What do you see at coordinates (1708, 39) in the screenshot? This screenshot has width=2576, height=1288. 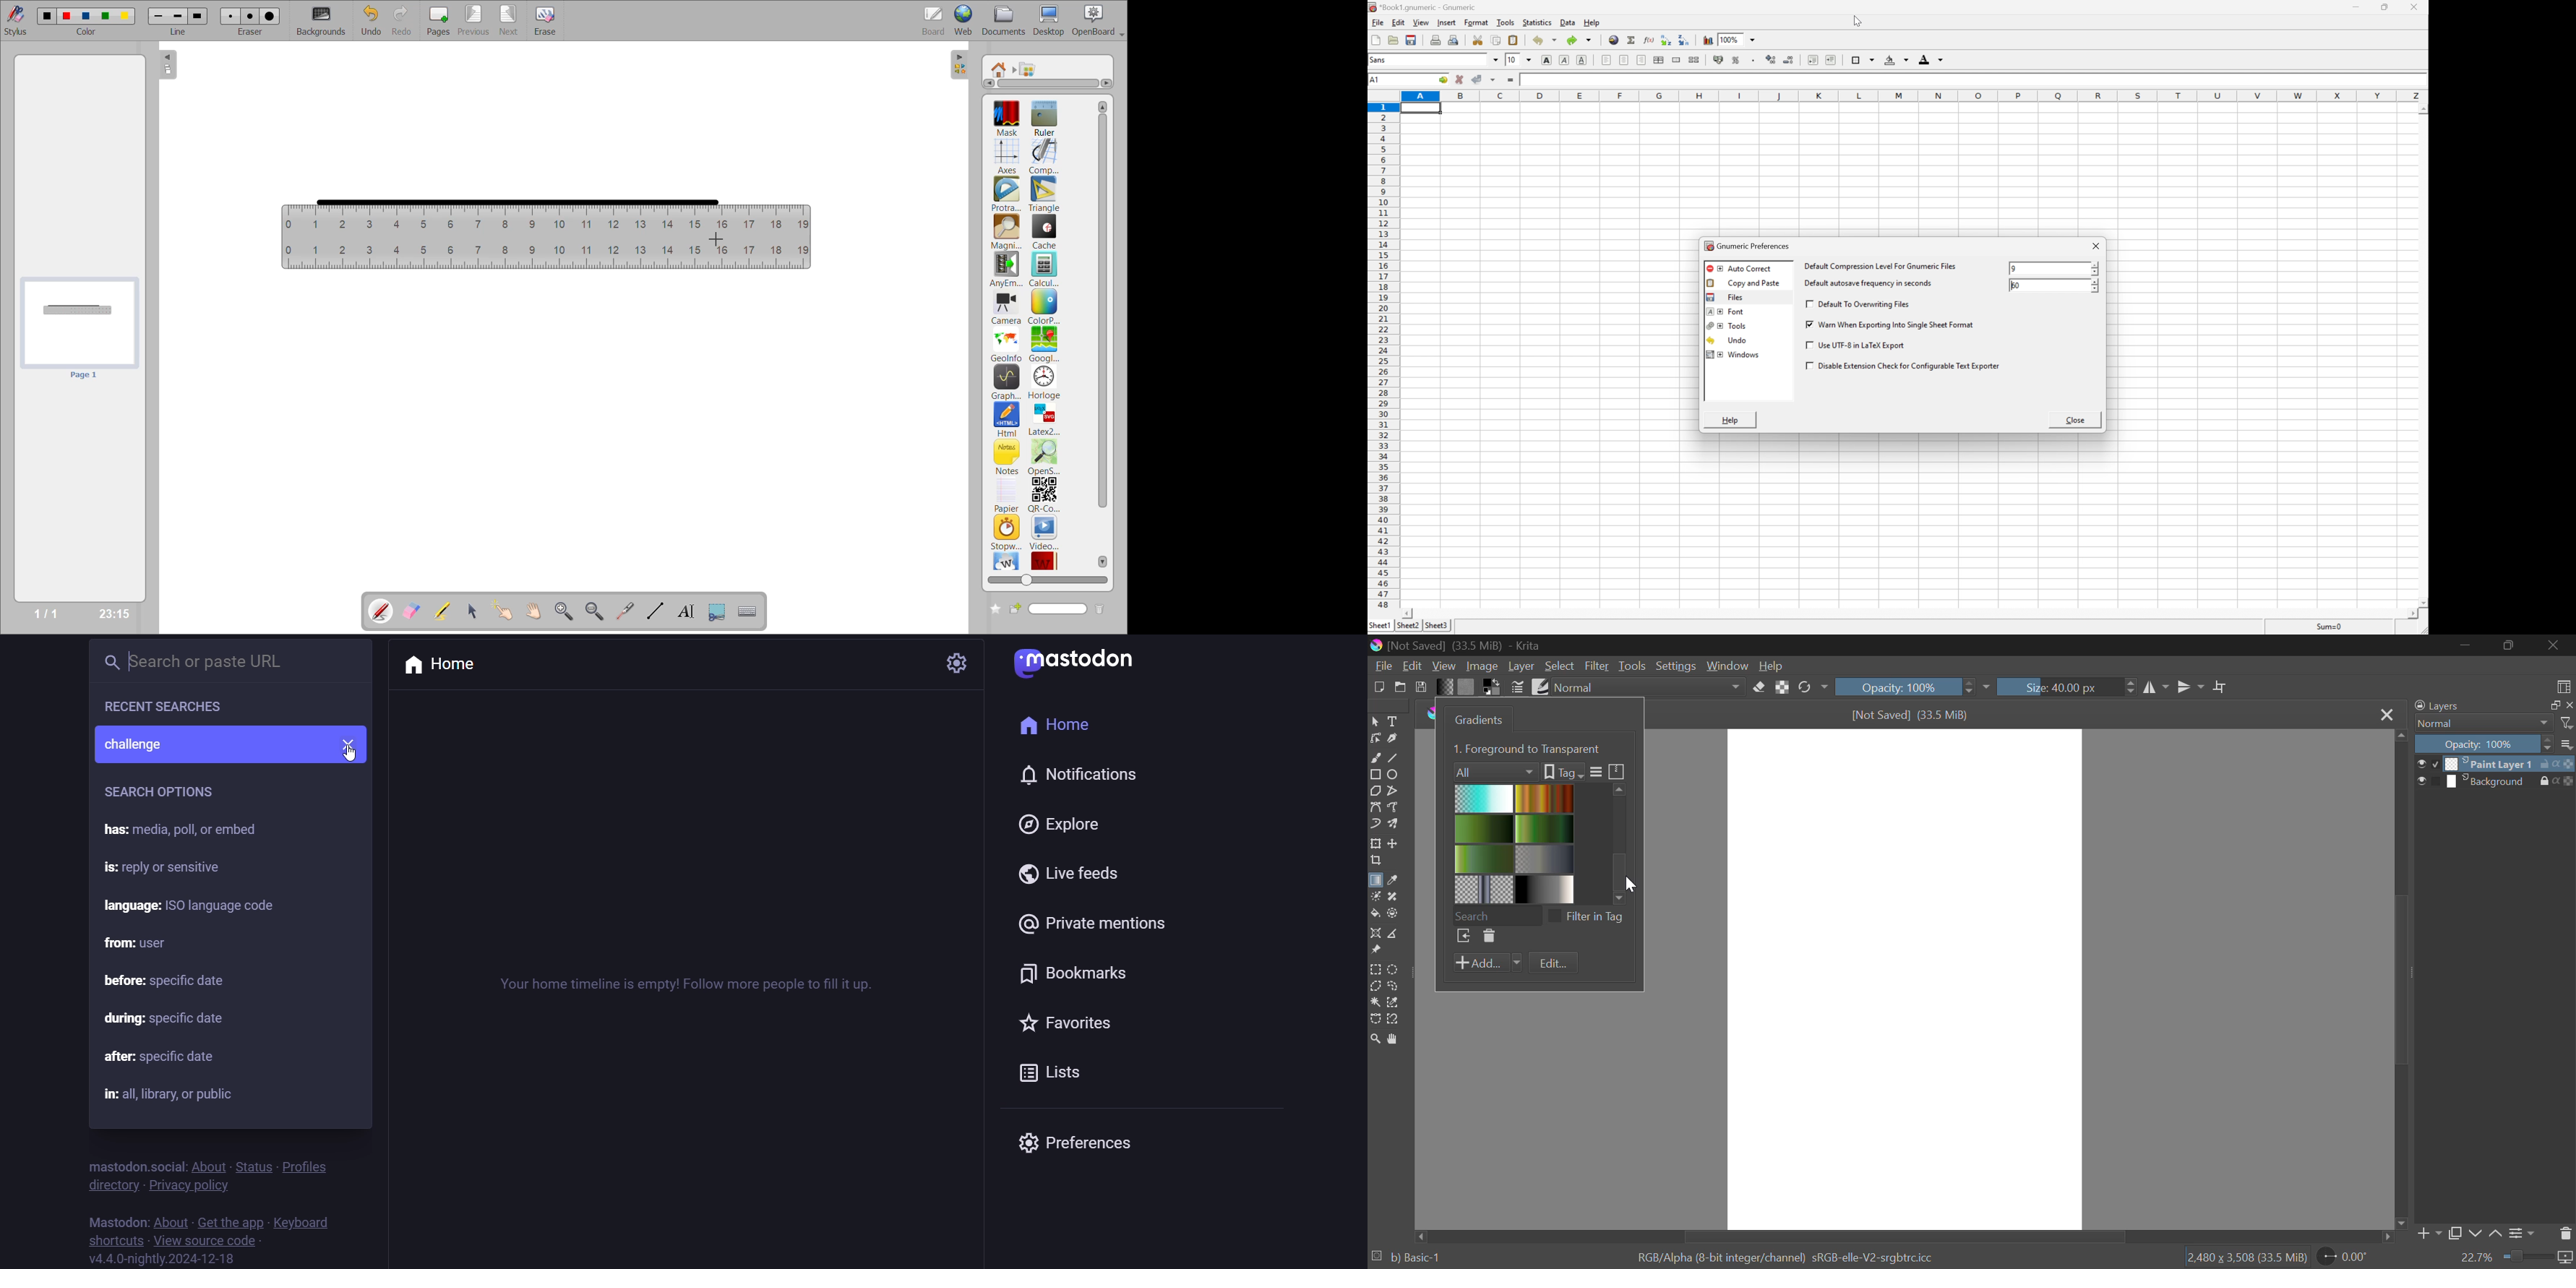 I see `insert chart` at bounding box center [1708, 39].